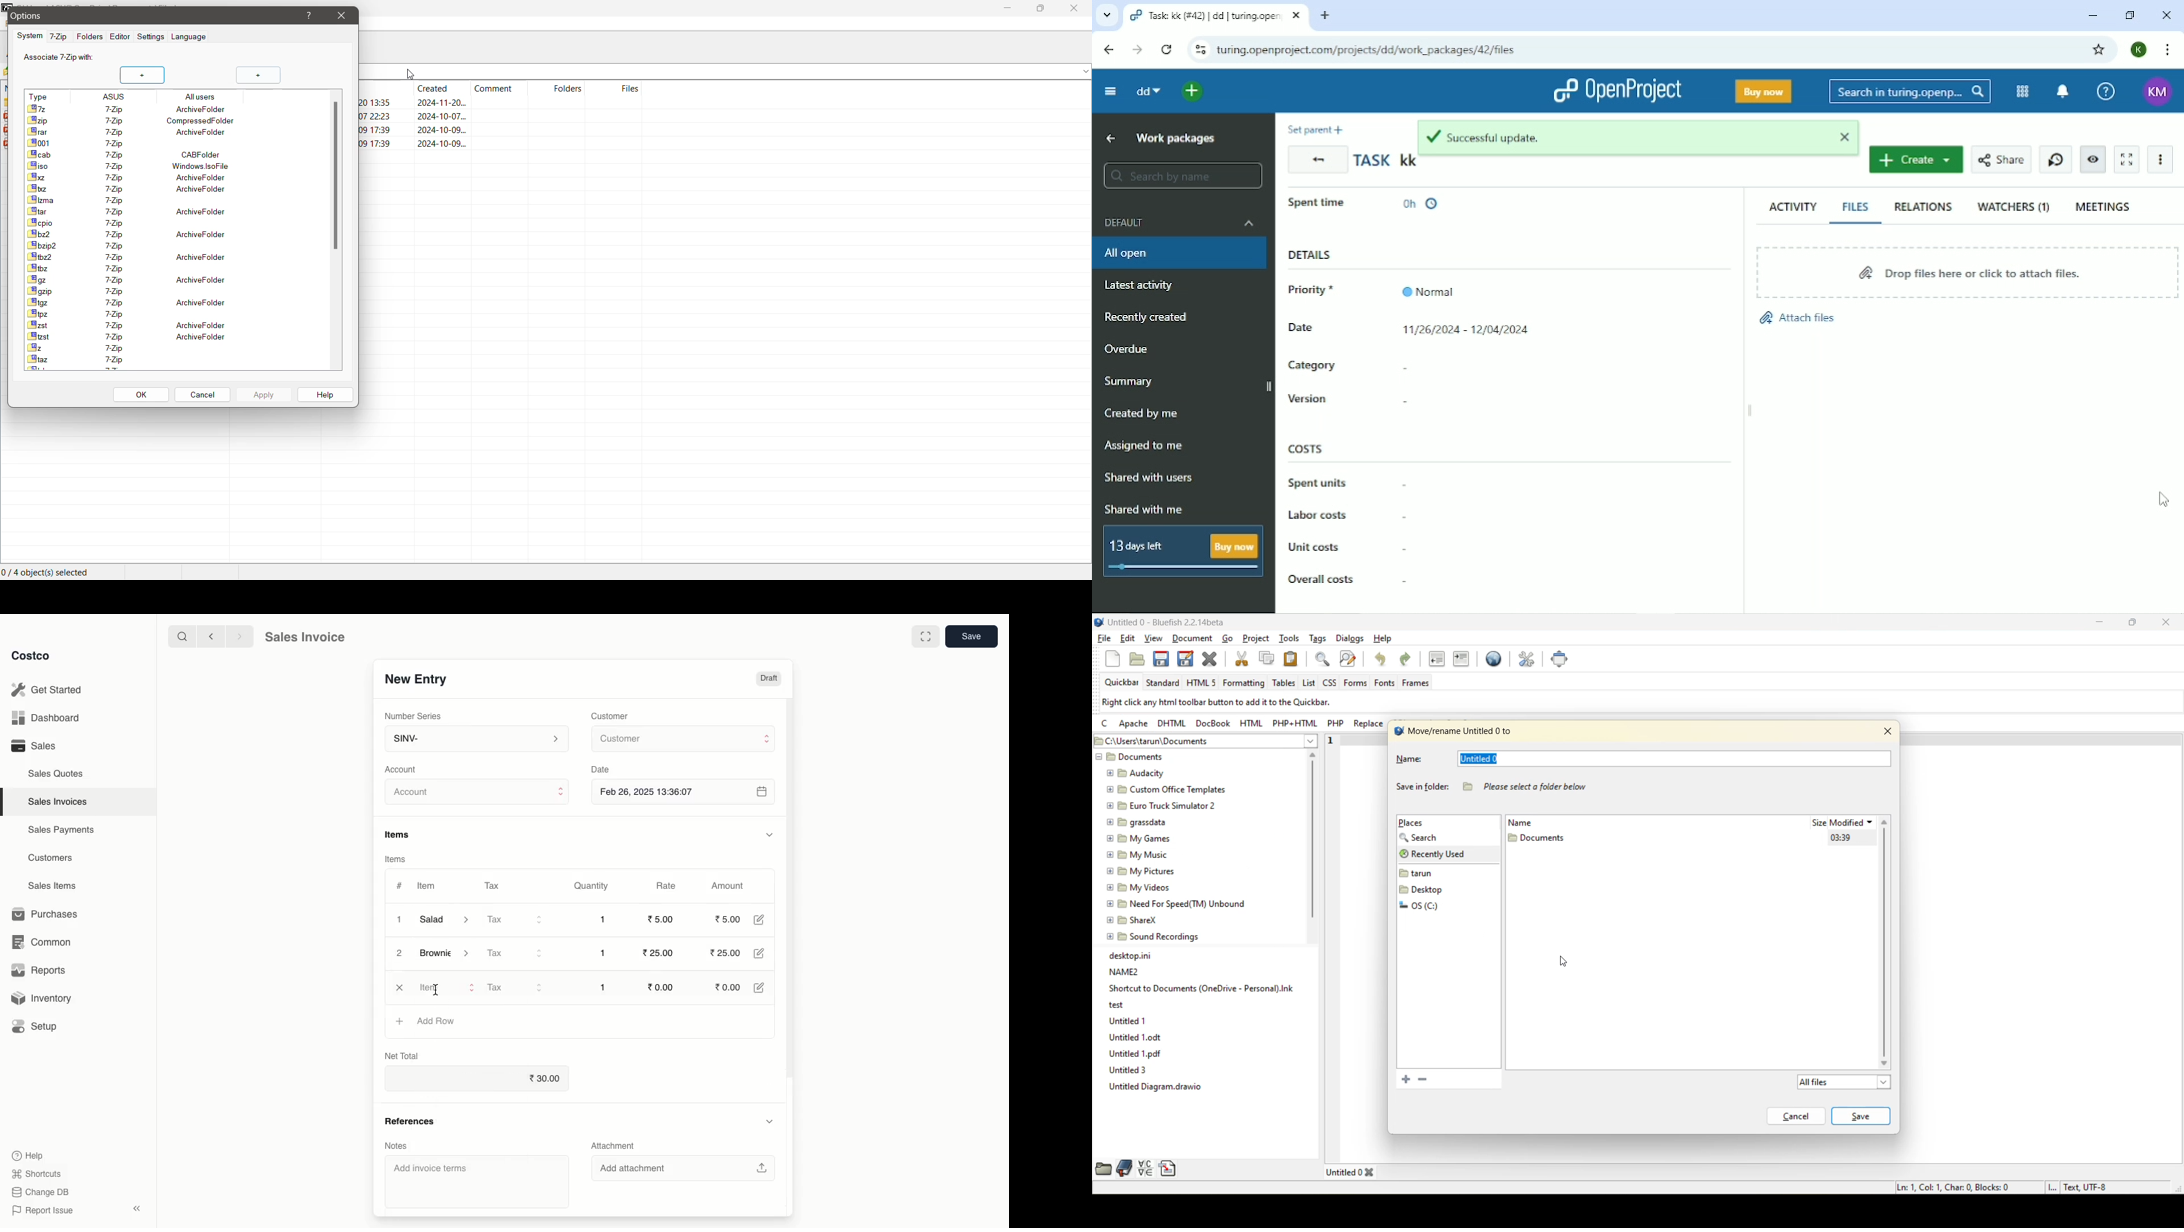  What do you see at coordinates (2089, 16) in the screenshot?
I see `Minimize` at bounding box center [2089, 16].